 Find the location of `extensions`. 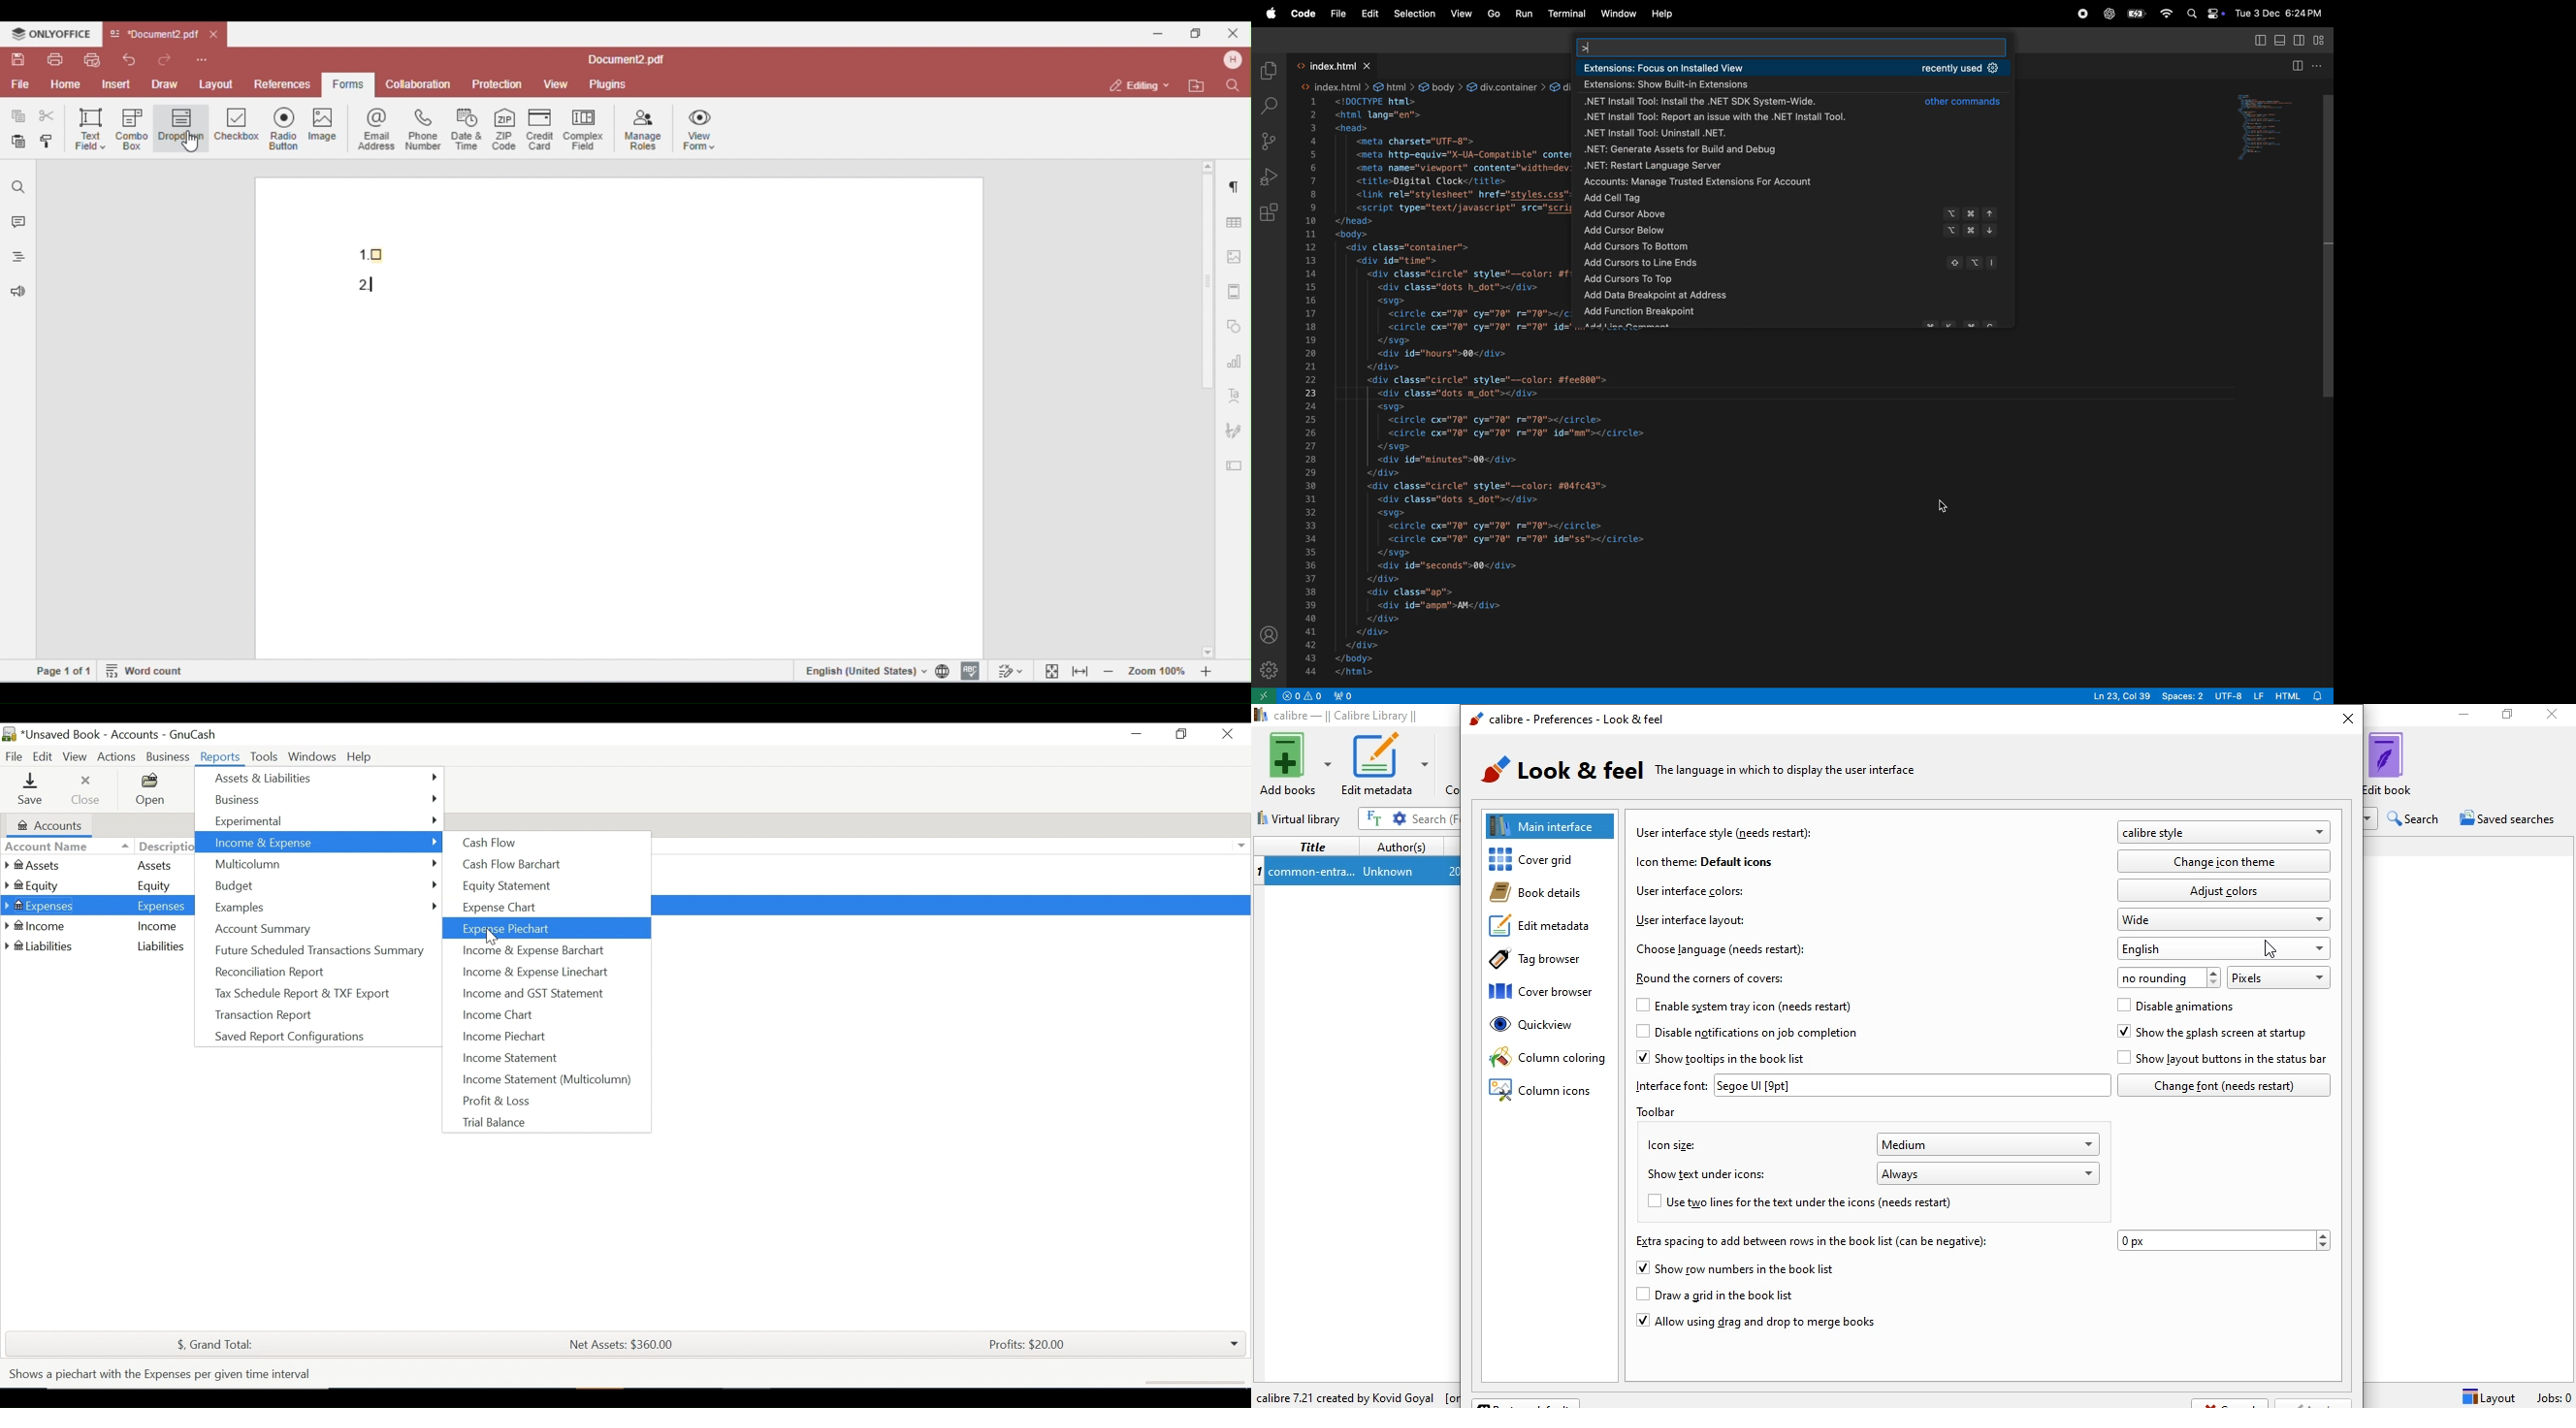

extensions is located at coordinates (1269, 213).